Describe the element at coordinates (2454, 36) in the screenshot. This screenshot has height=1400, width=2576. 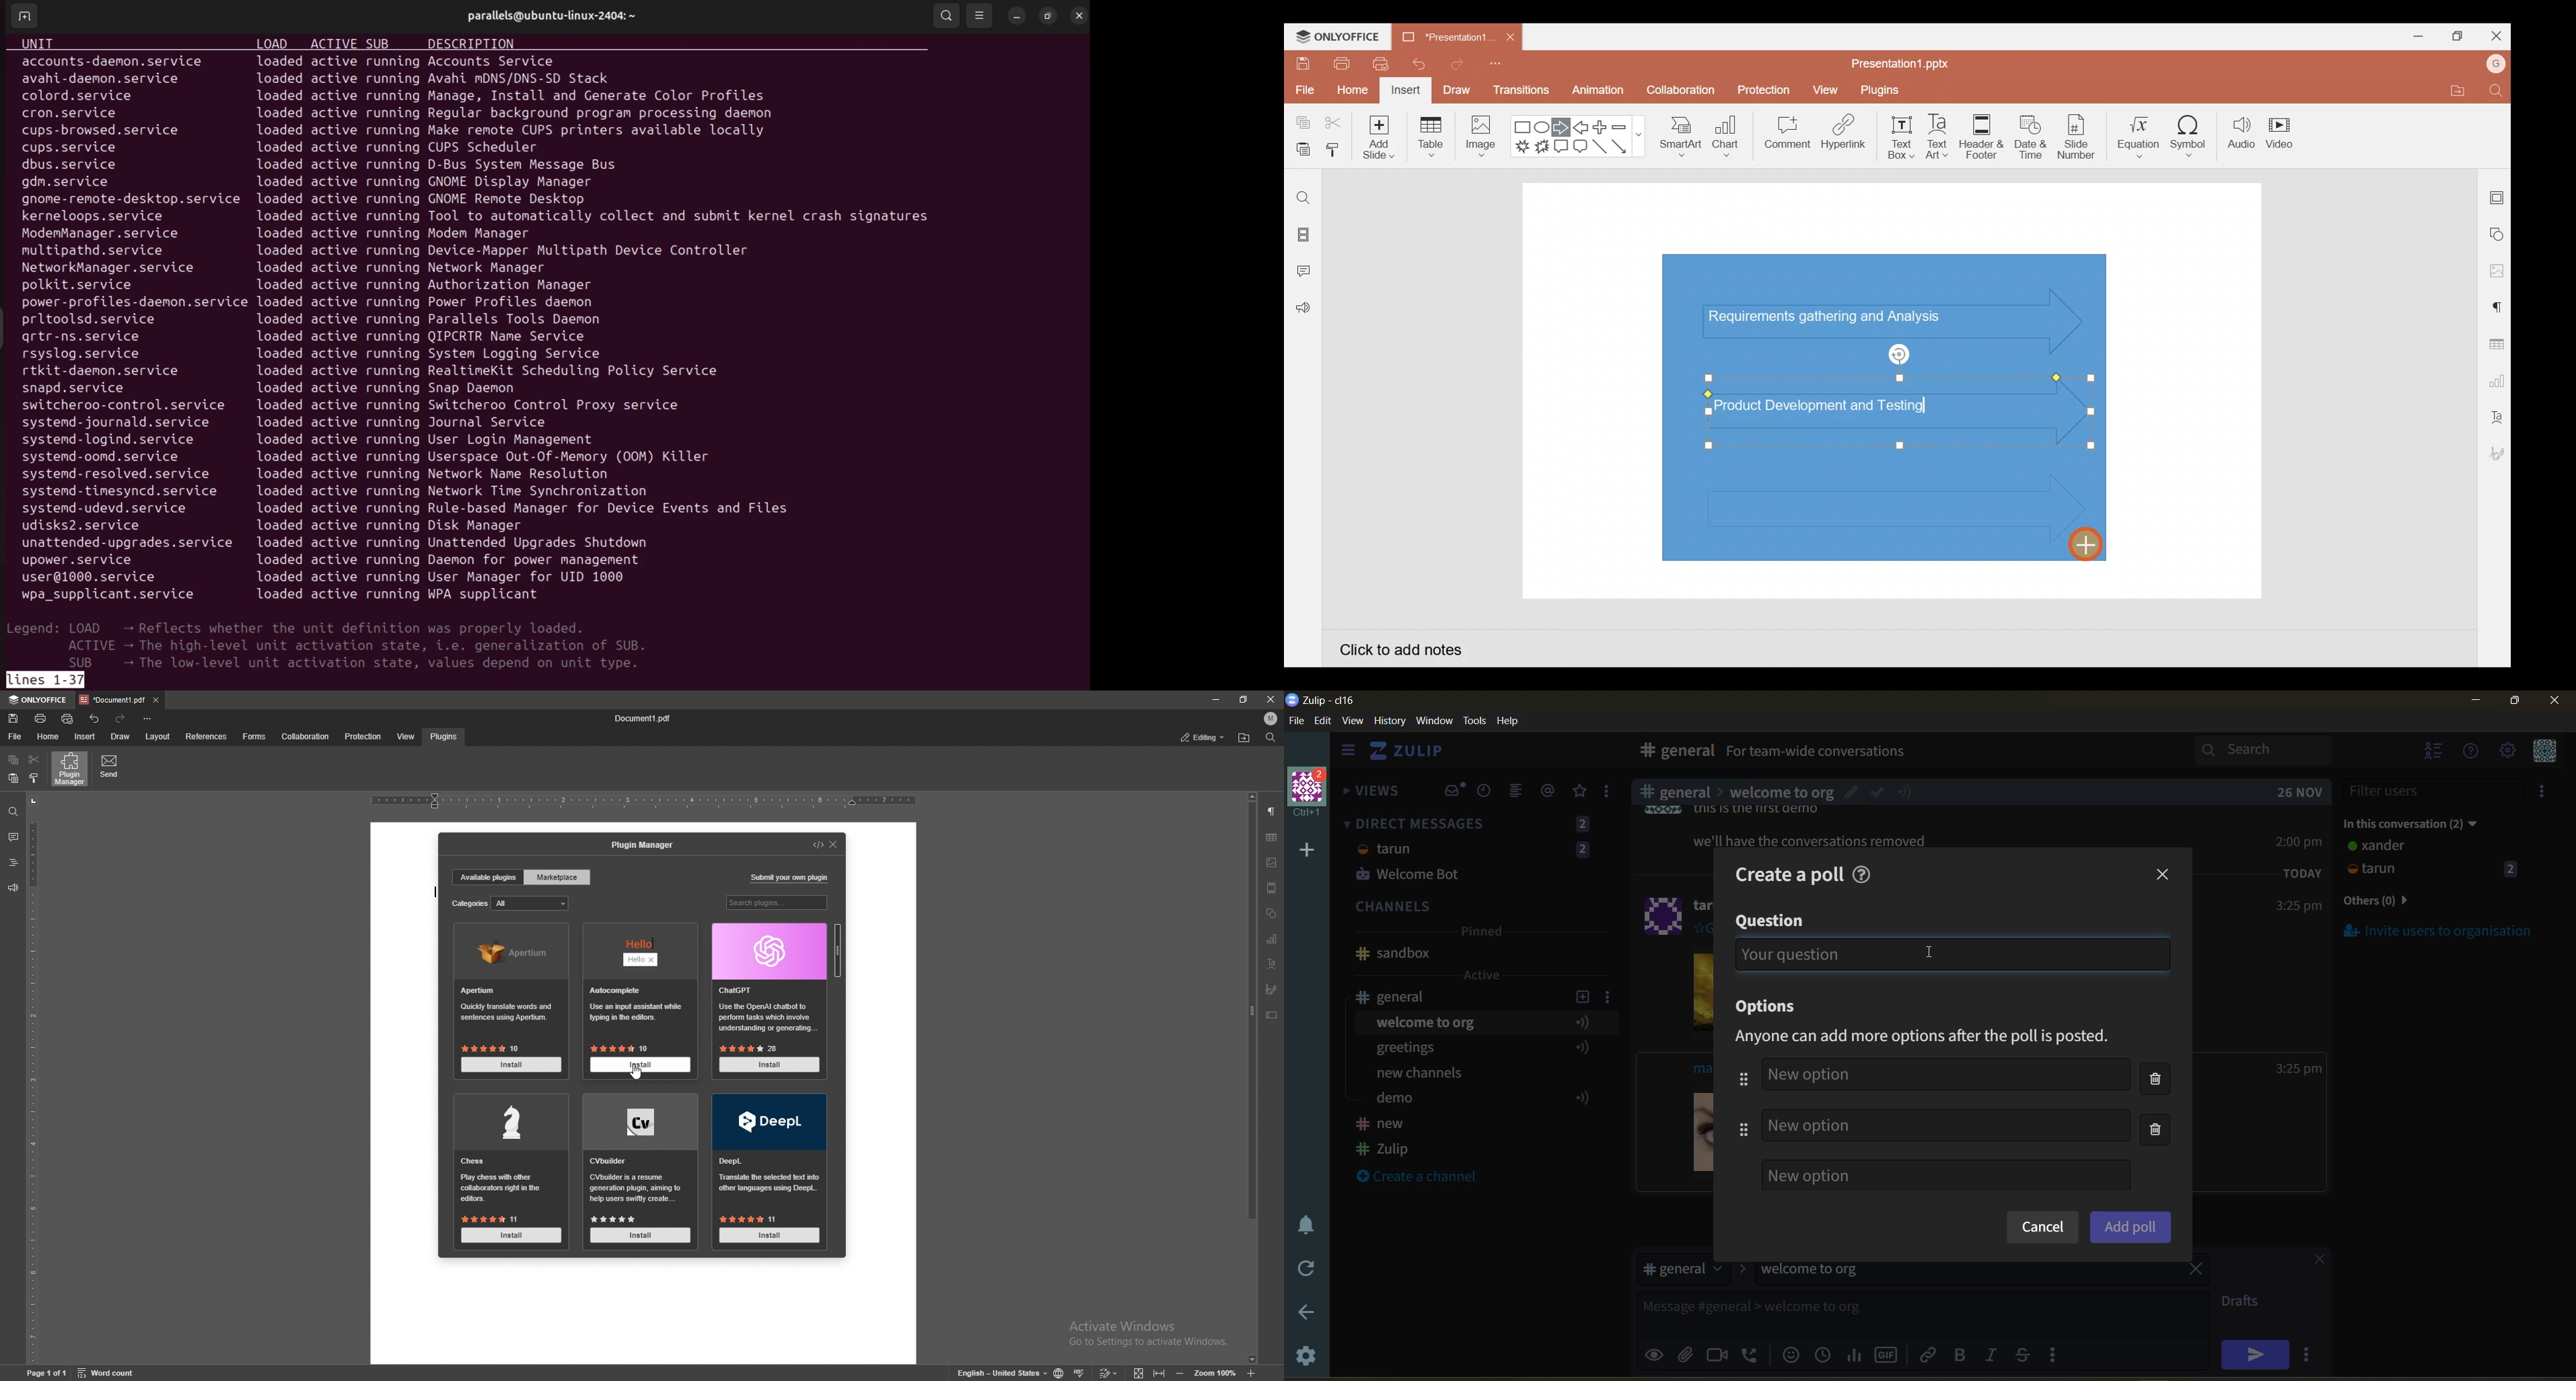
I see `Maximize` at that location.